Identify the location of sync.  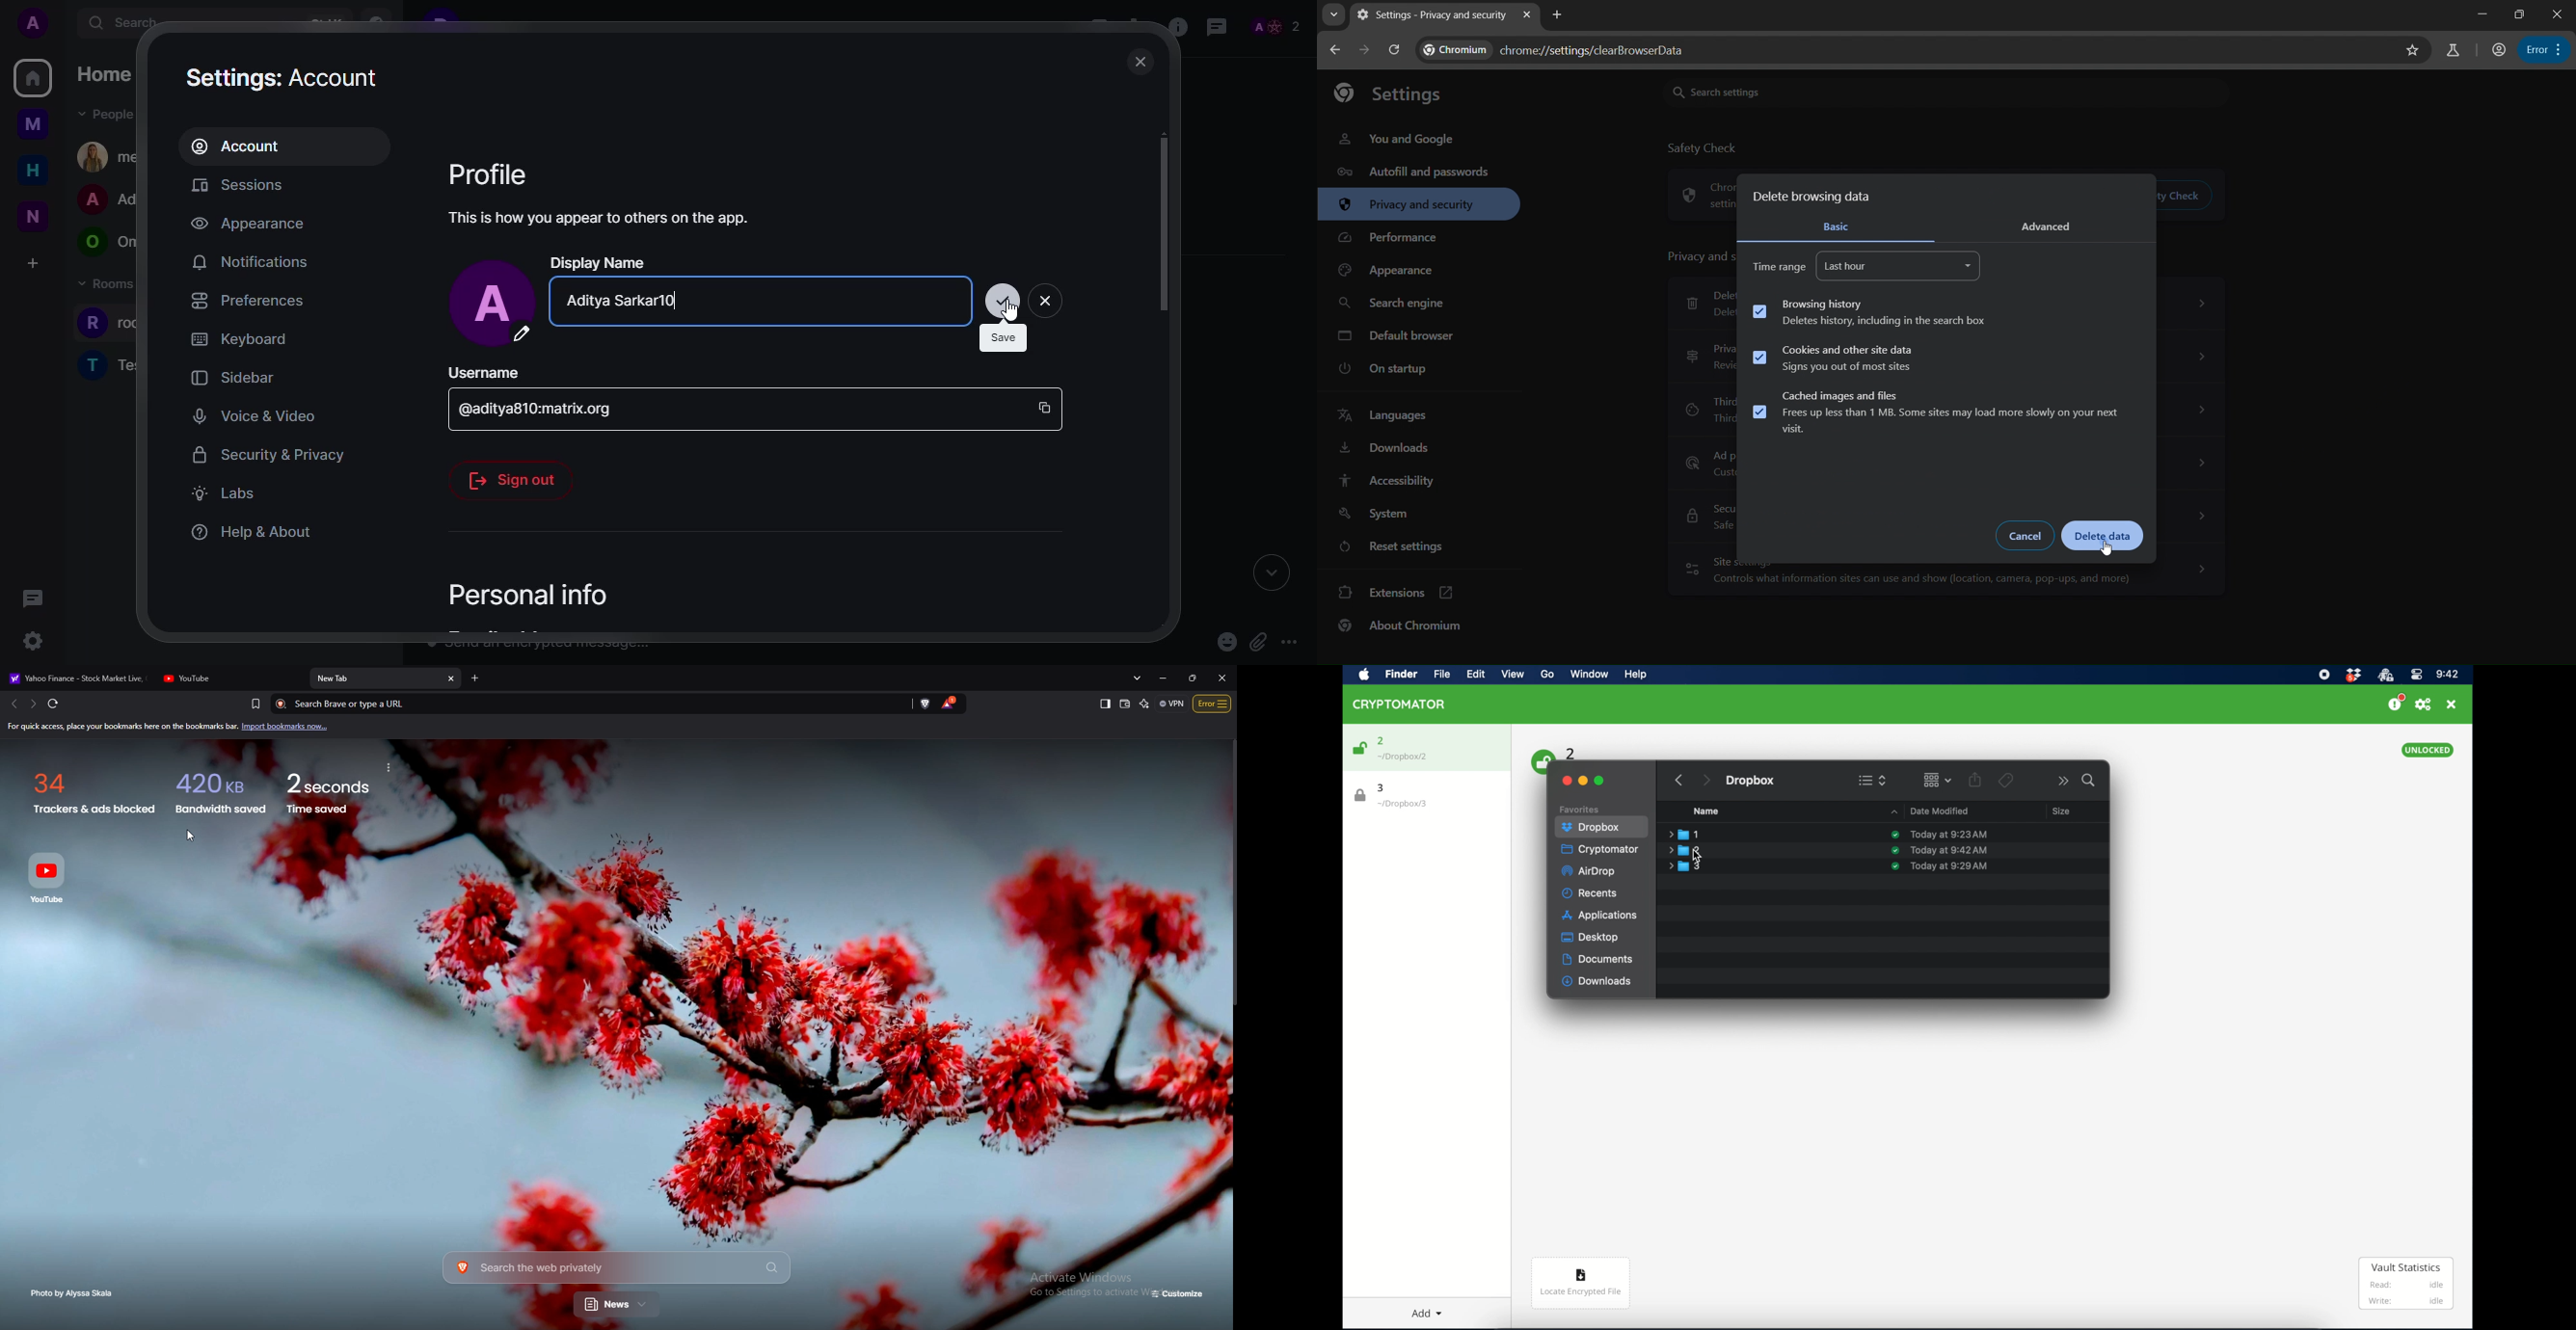
(1895, 866).